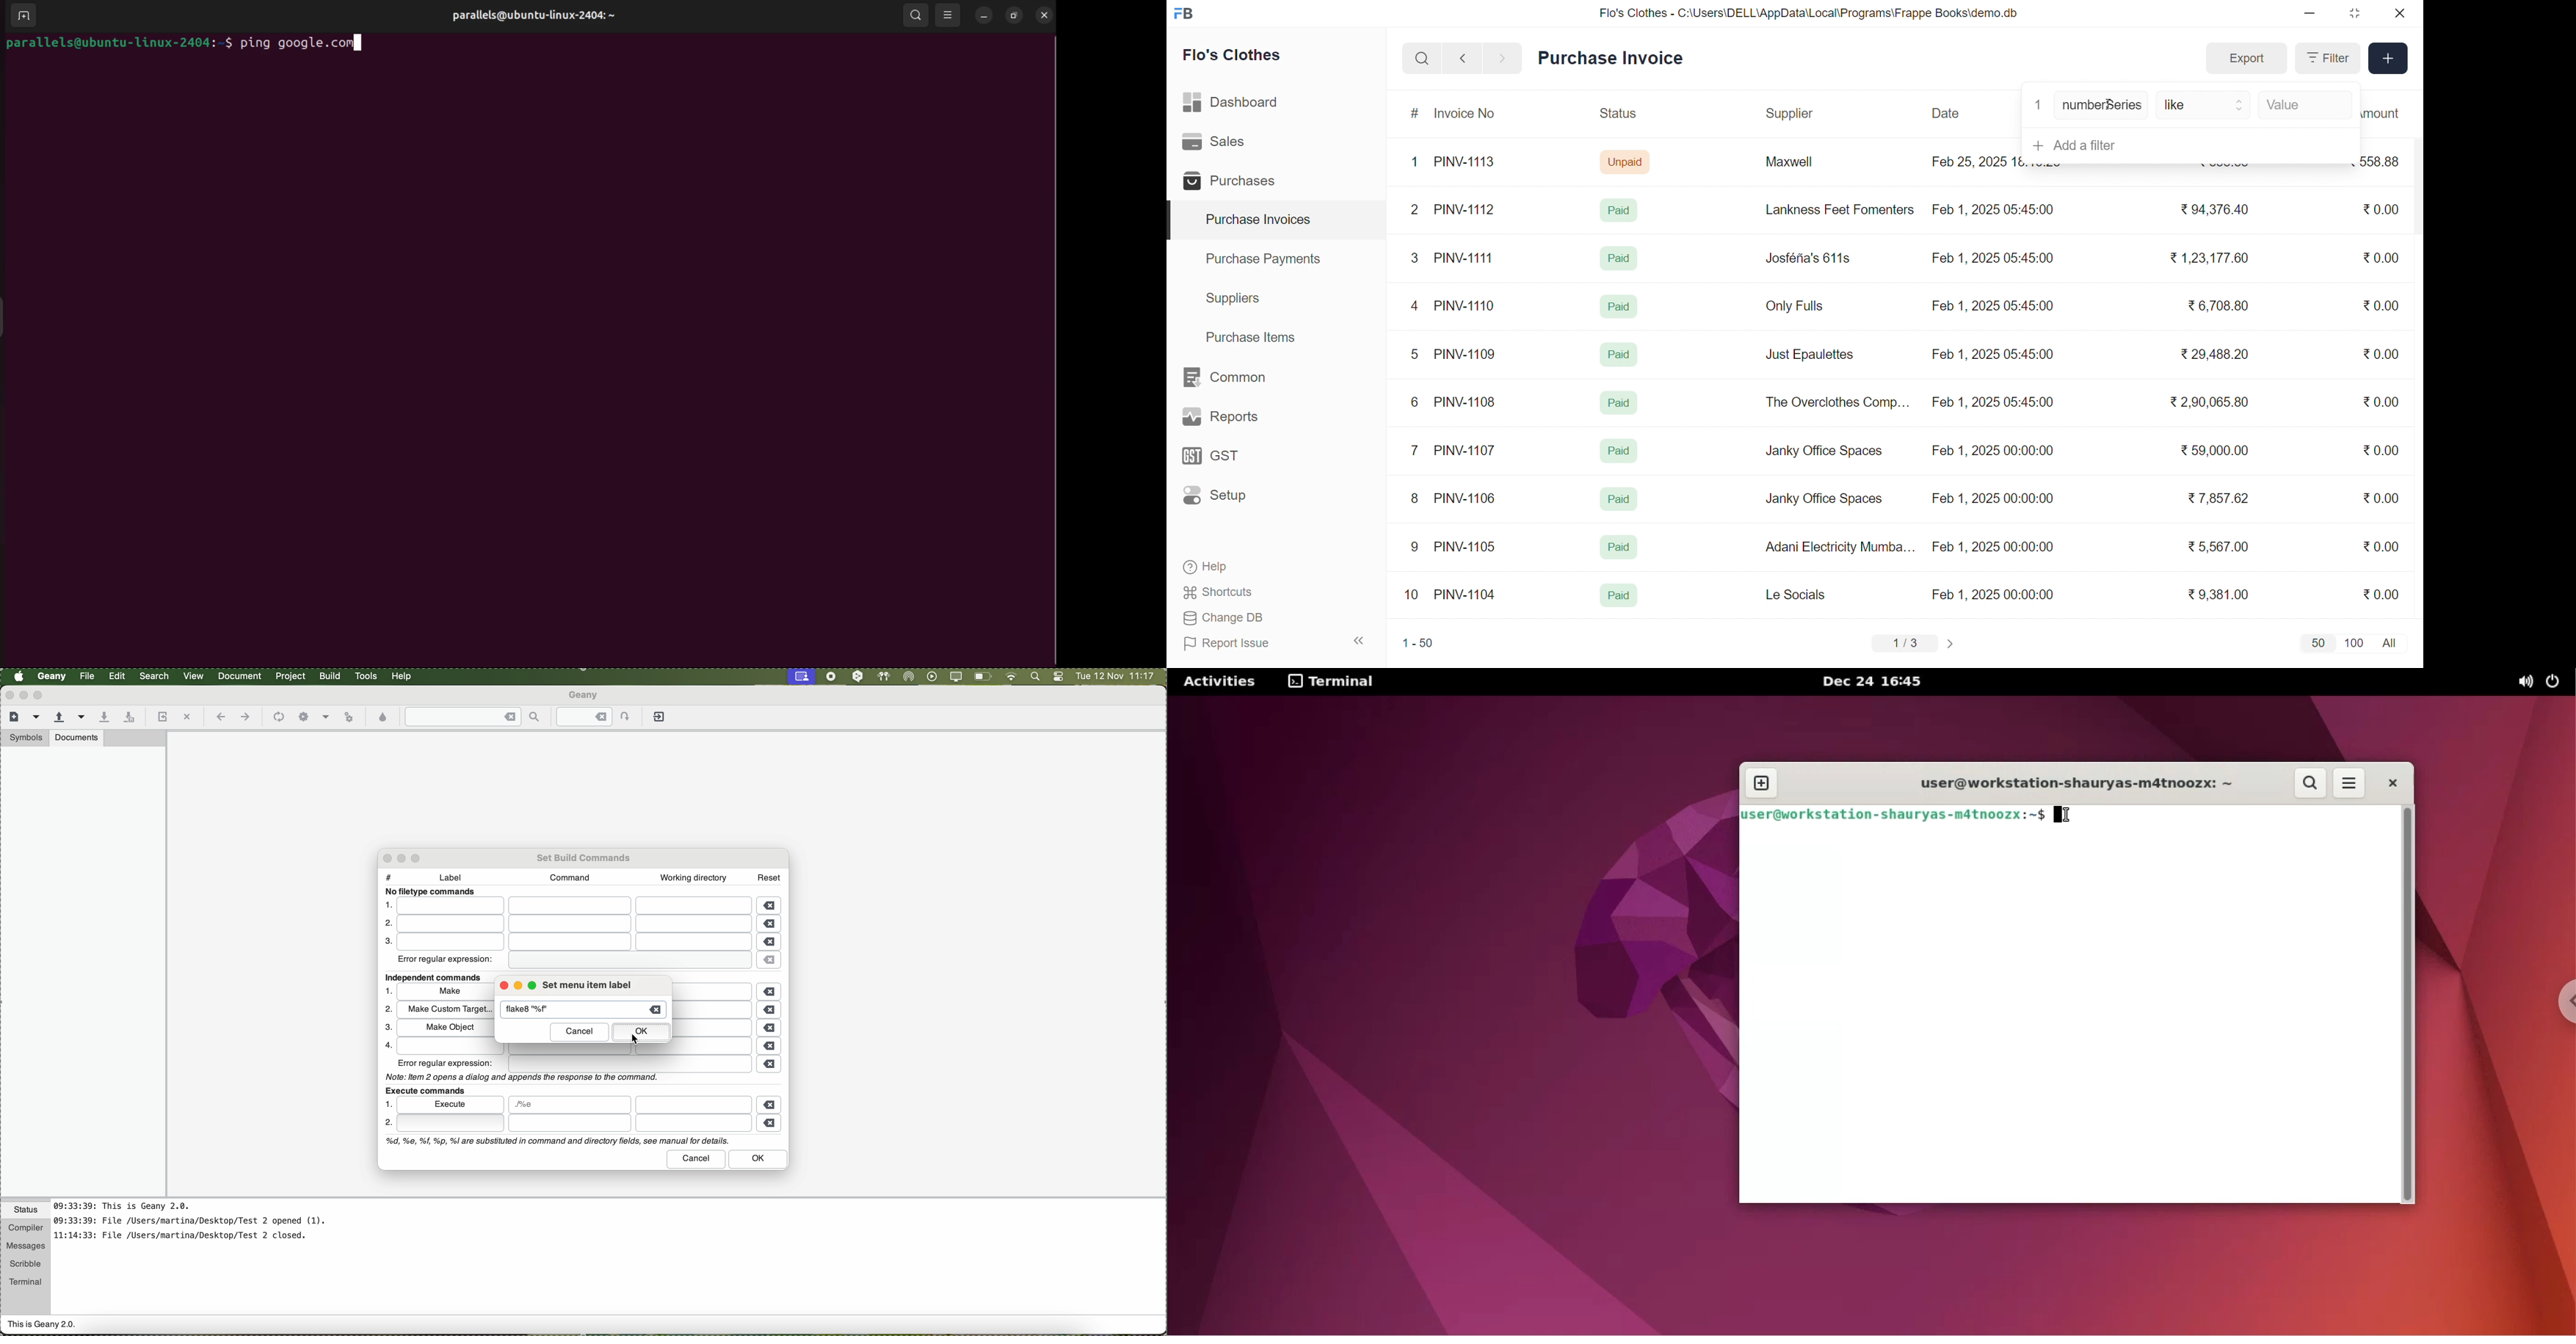 The width and height of the screenshot is (2576, 1344). I want to click on Status, so click(1617, 115).